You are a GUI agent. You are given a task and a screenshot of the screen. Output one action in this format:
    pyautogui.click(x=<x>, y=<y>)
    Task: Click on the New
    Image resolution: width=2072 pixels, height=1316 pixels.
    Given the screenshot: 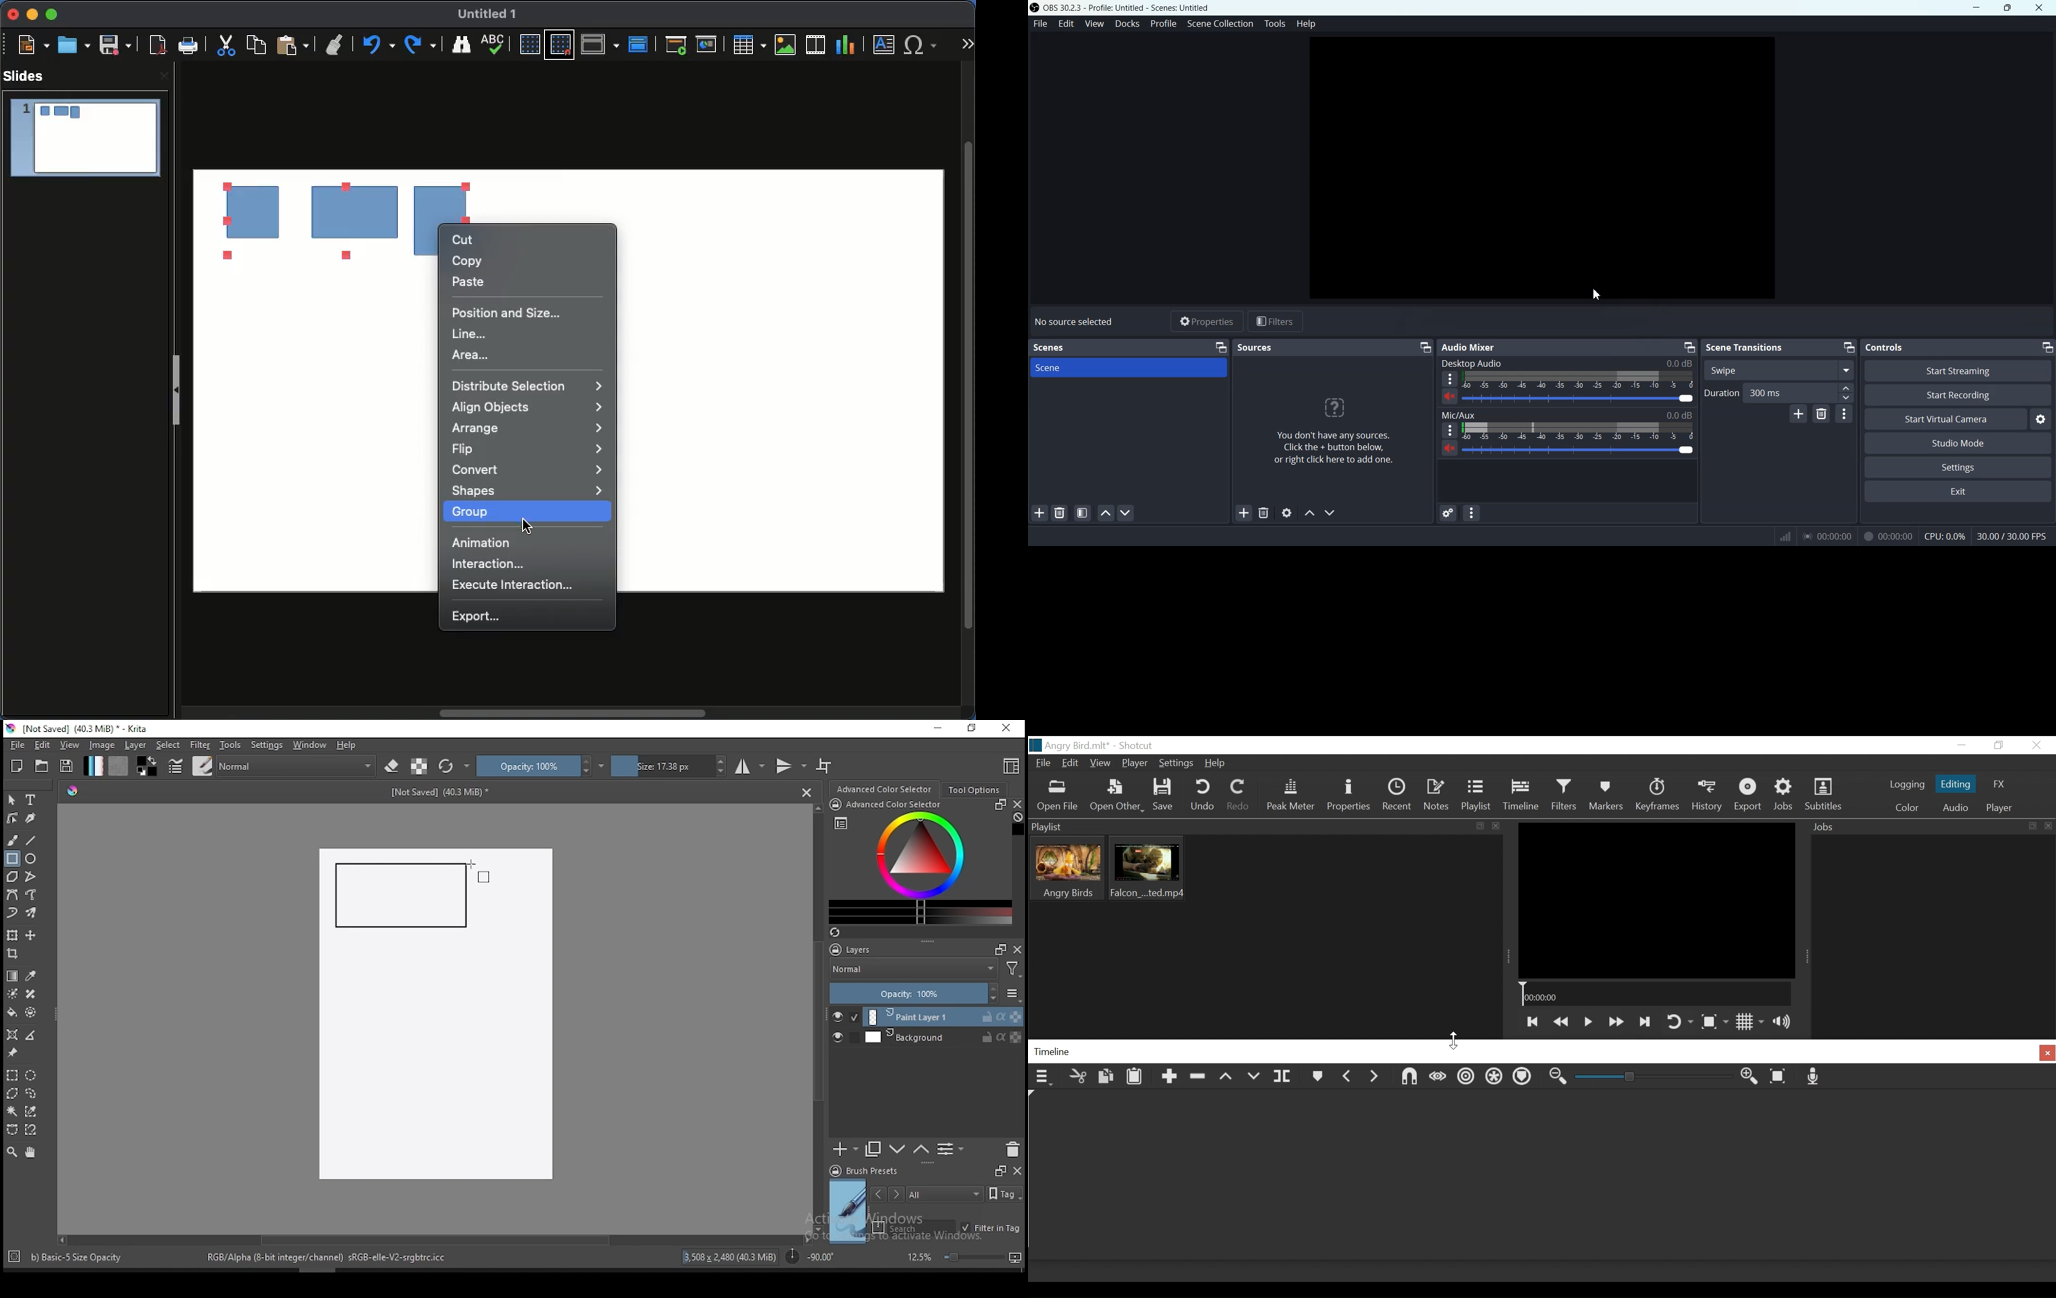 What is the action you would take?
    pyautogui.click(x=33, y=45)
    